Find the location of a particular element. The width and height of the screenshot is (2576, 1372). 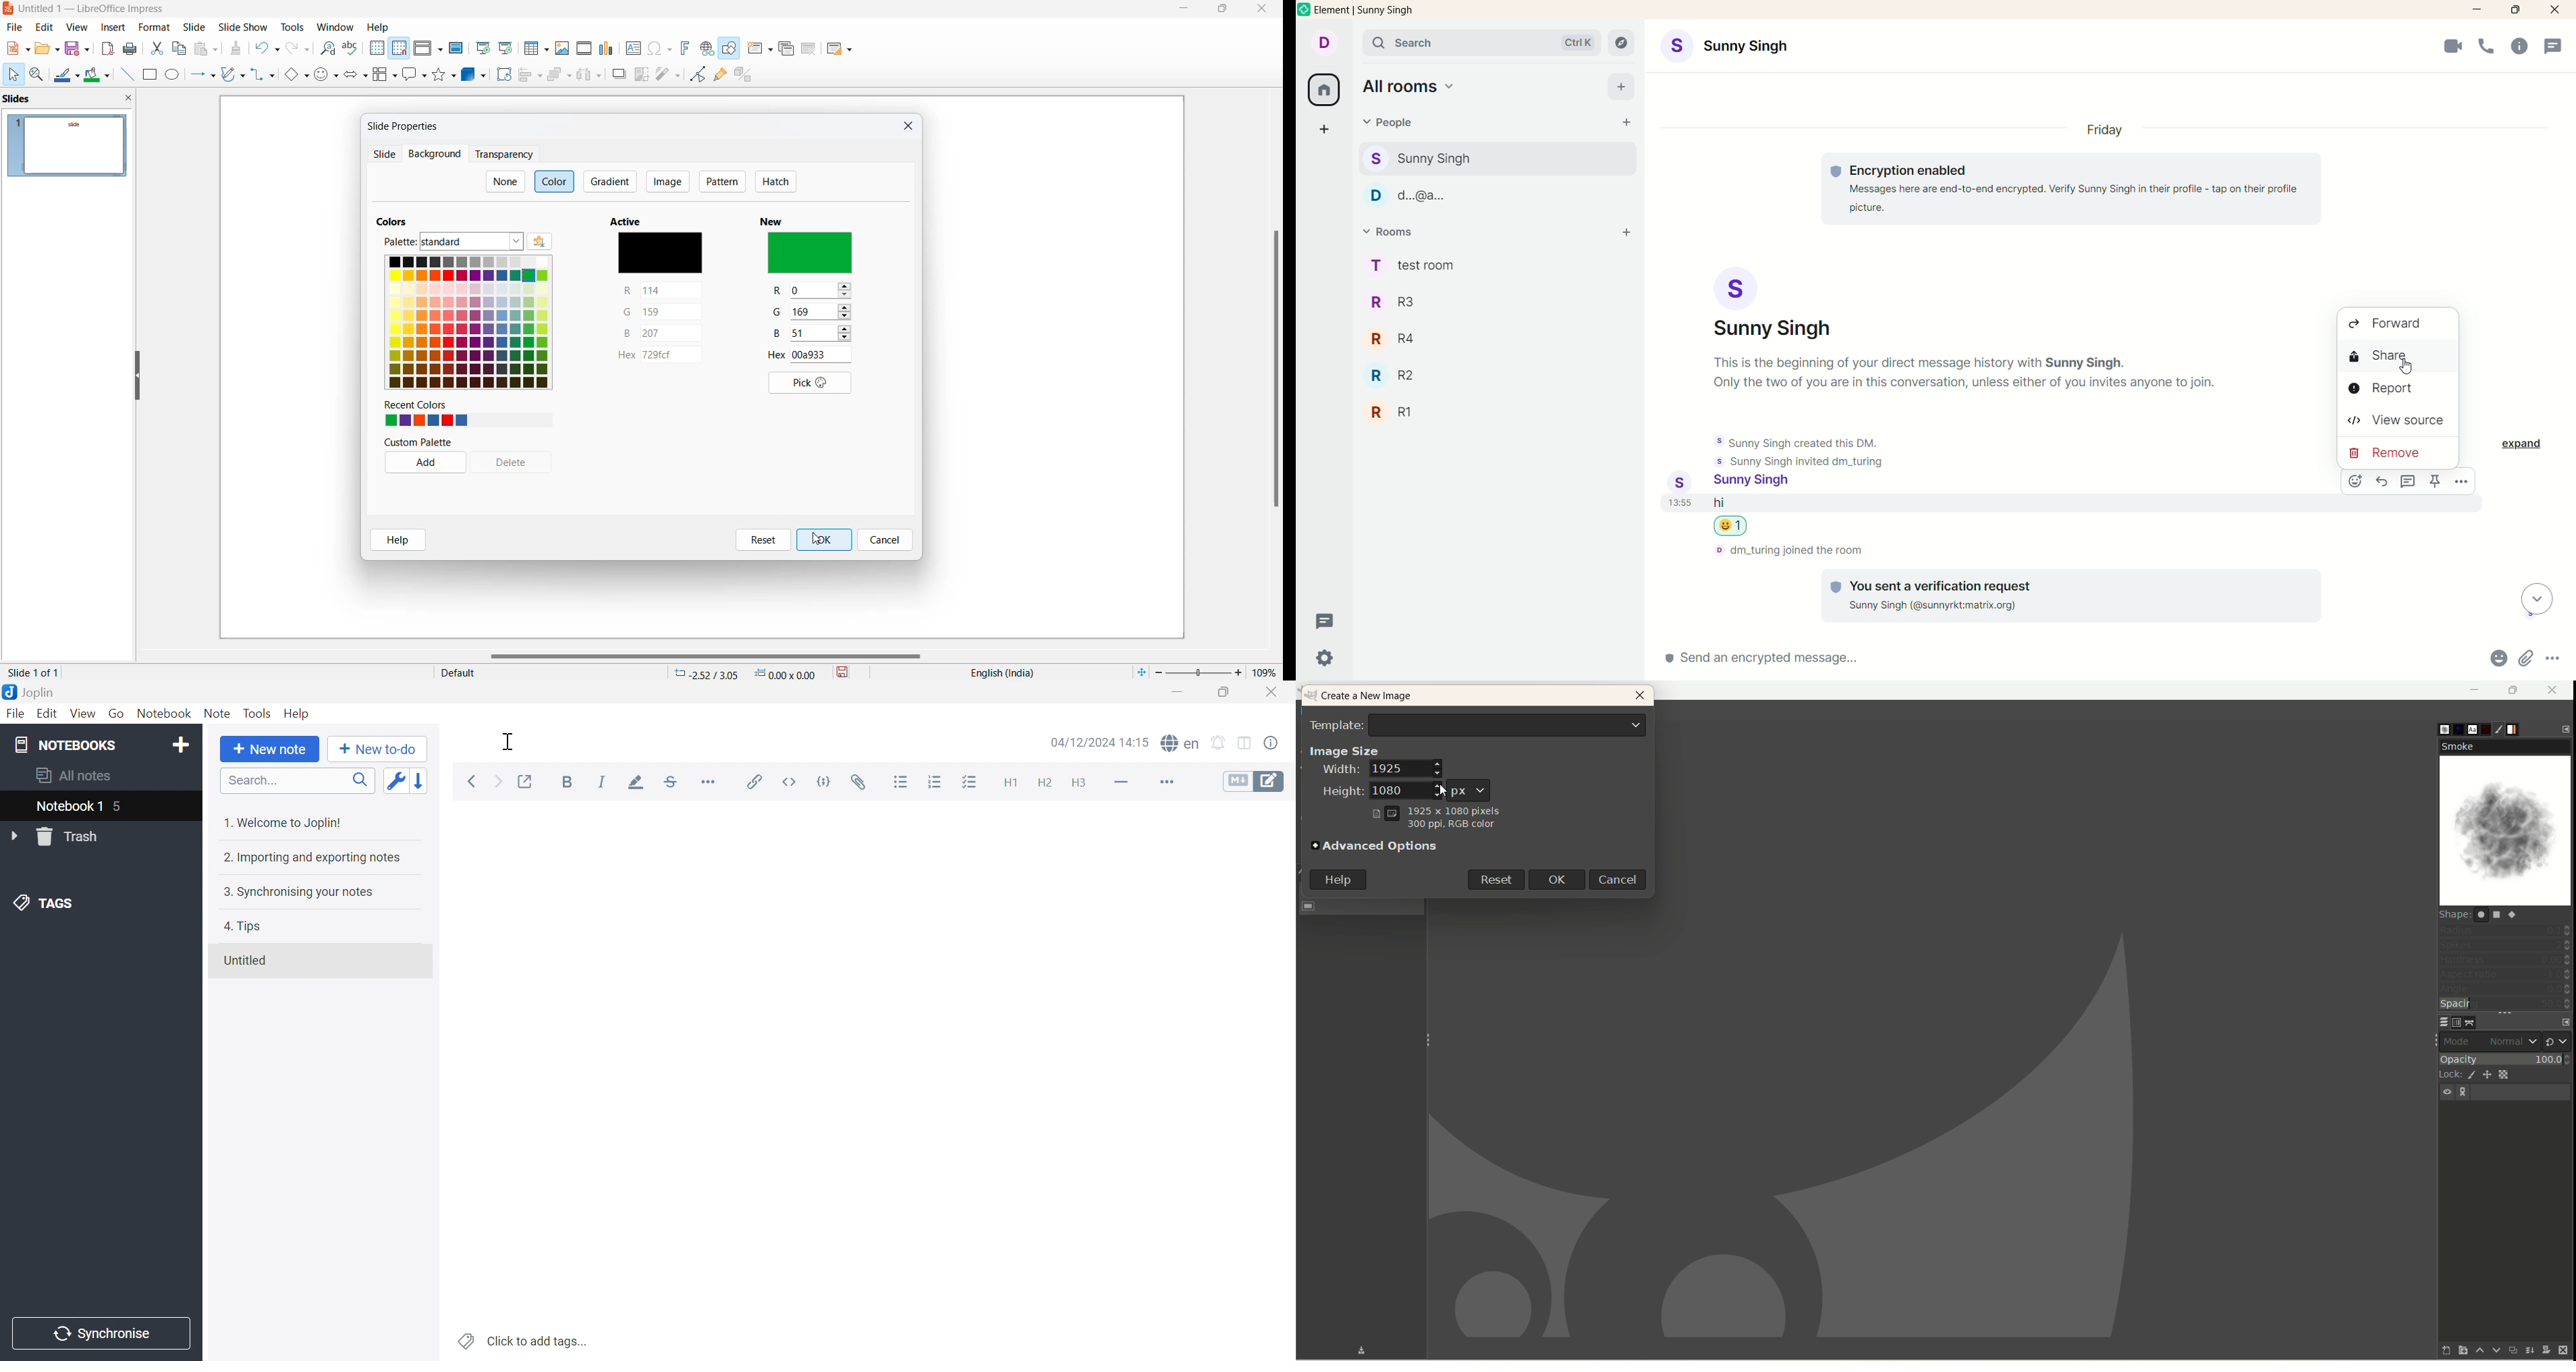

People is located at coordinates (1440, 199).